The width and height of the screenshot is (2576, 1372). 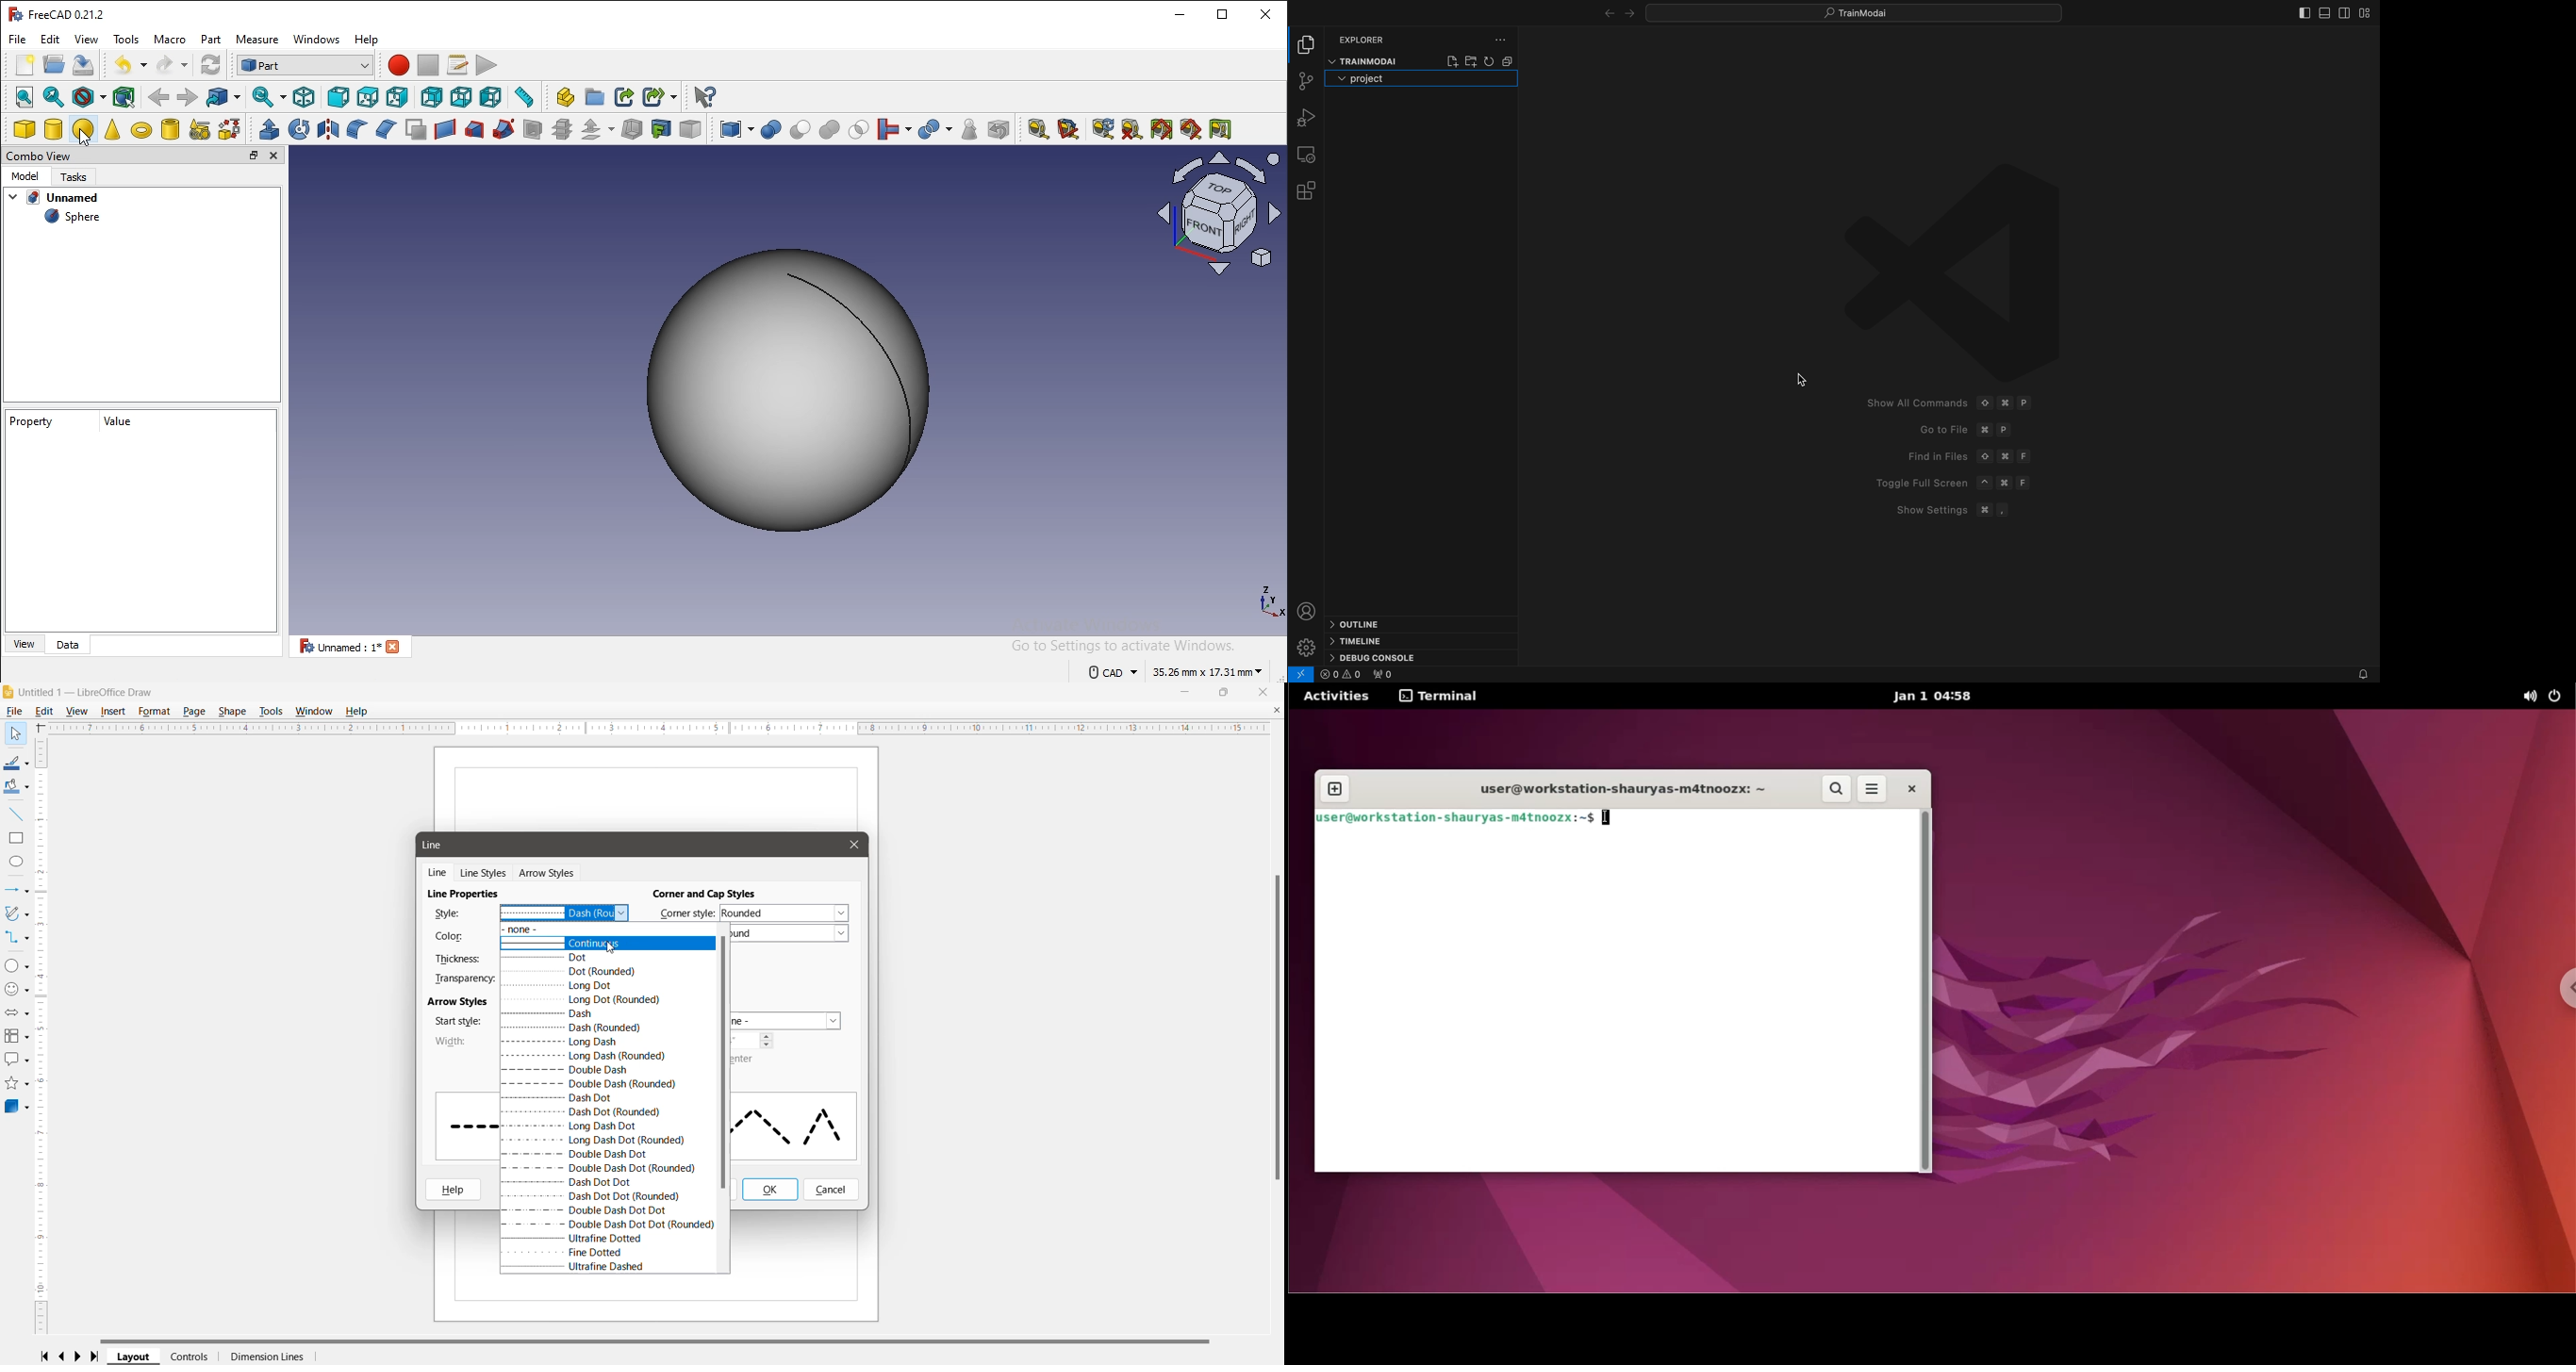 What do you see at coordinates (1277, 710) in the screenshot?
I see `Close Document` at bounding box center [1277, 710].